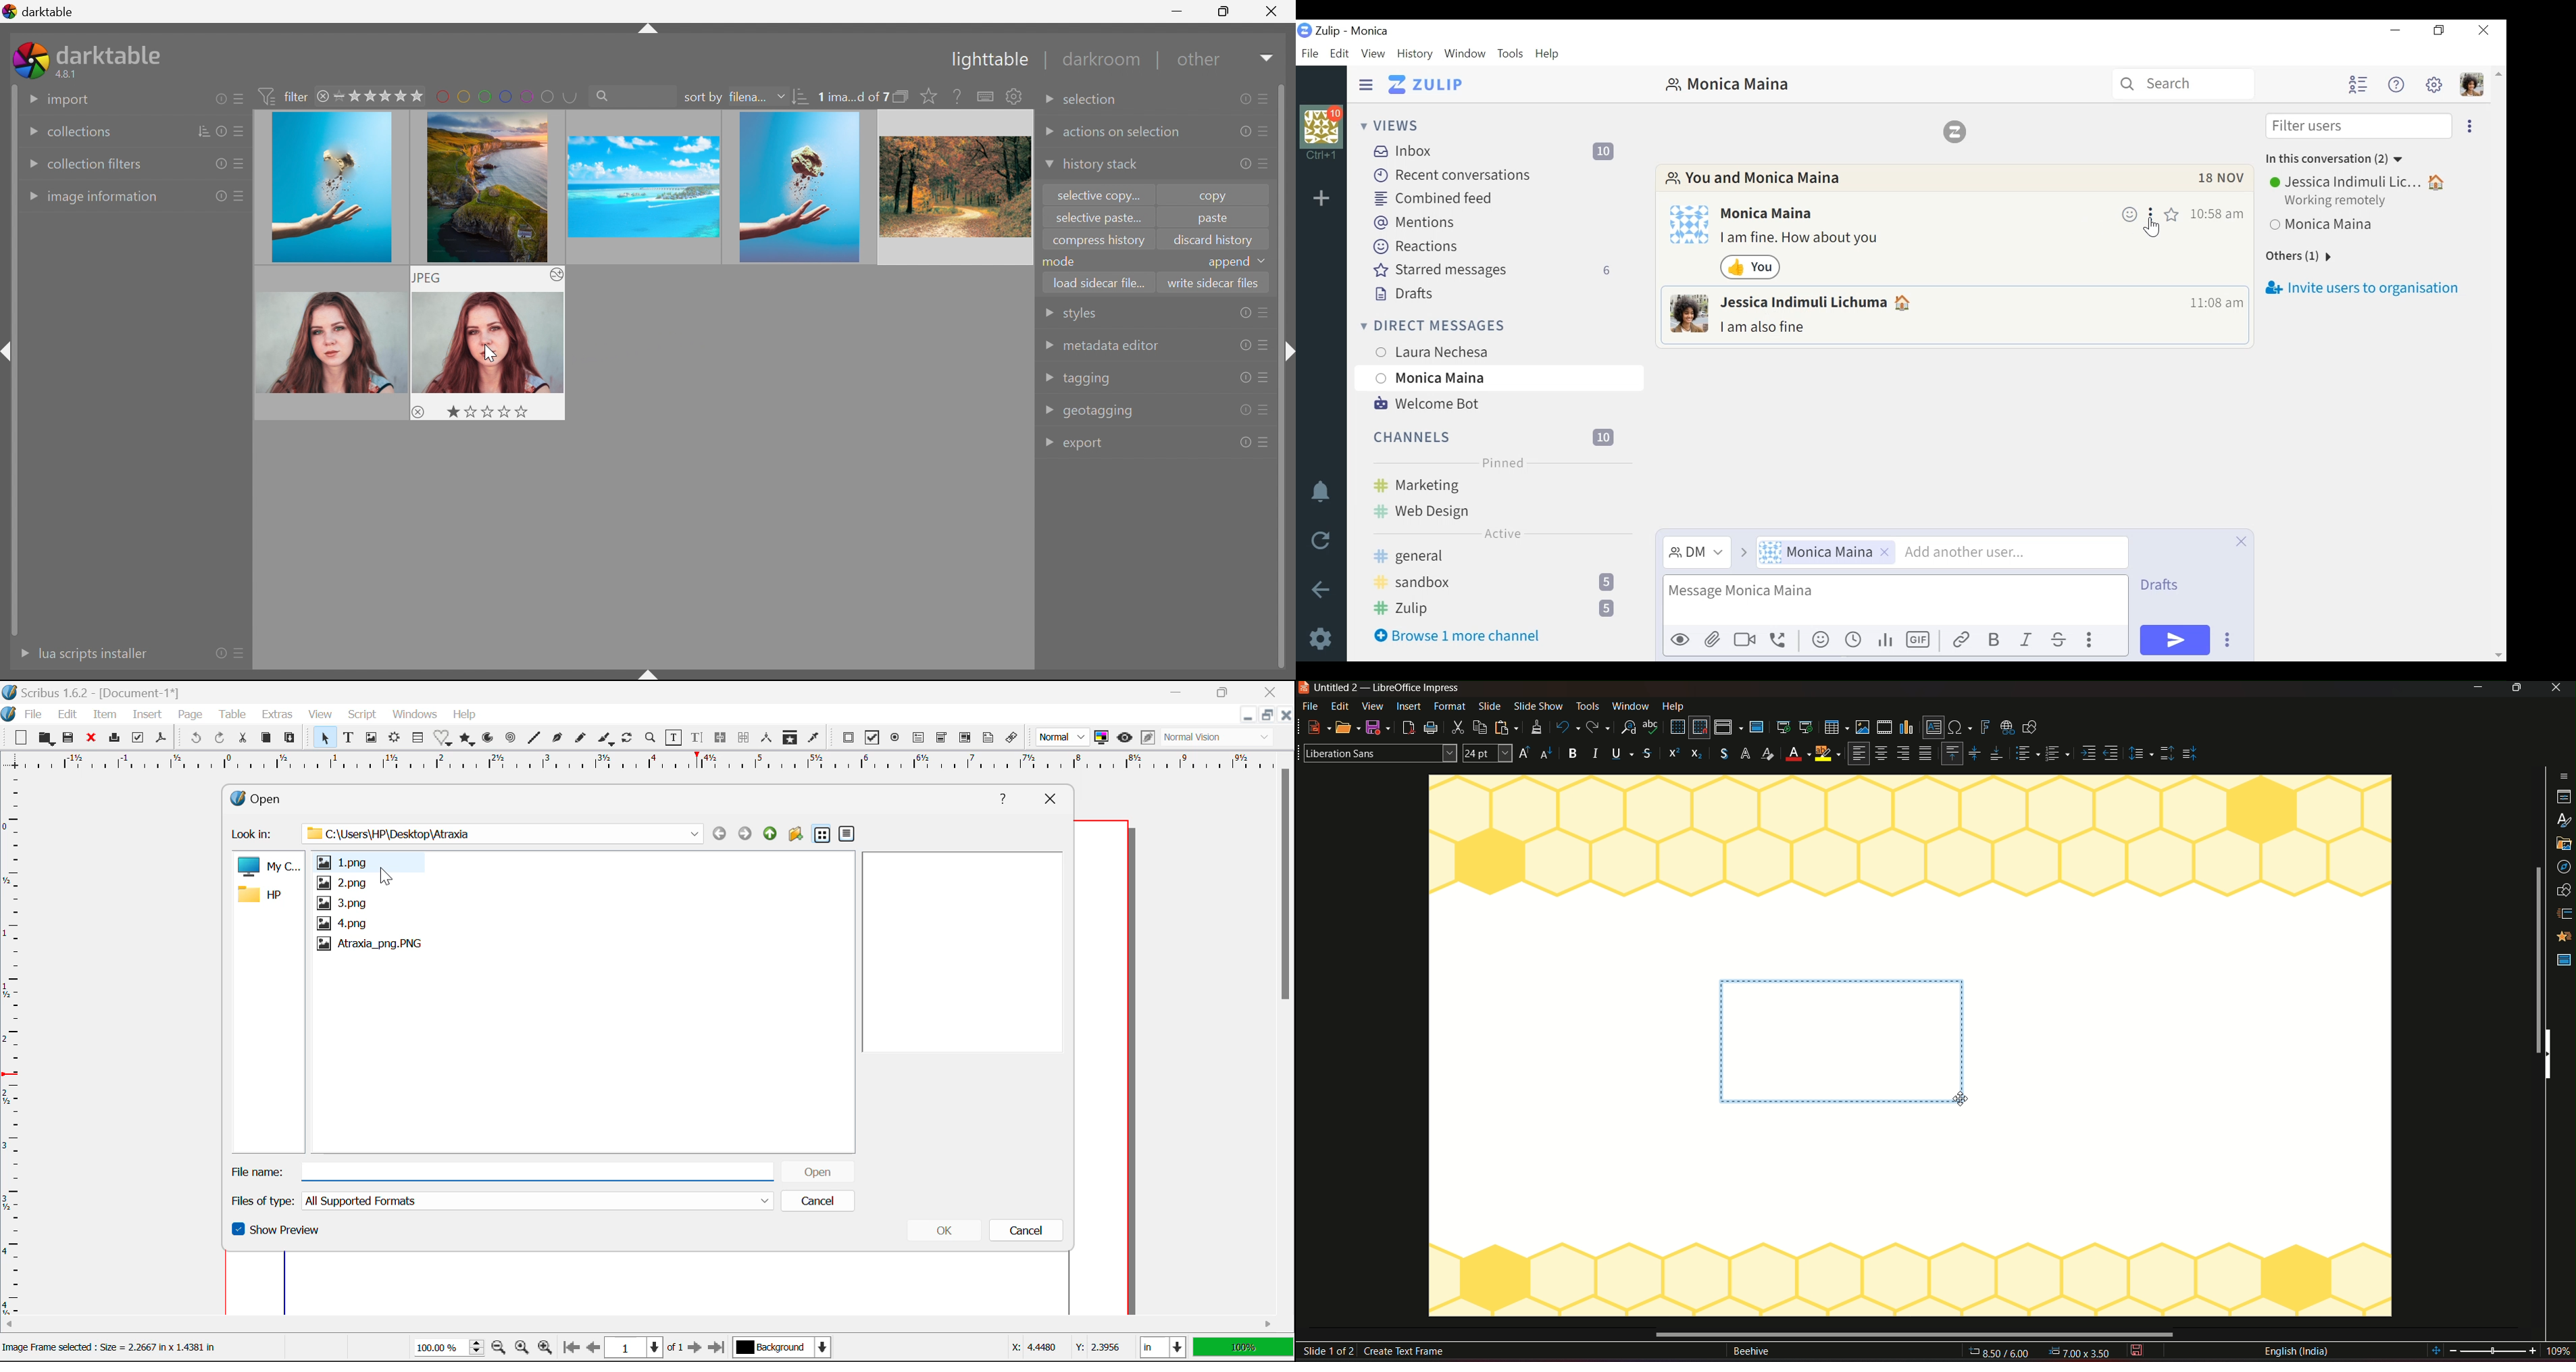 This screenshot has height=1372, width=2576. Describe the element at coordinates (465, 715) in the screenshot. I see `Help` at that location.